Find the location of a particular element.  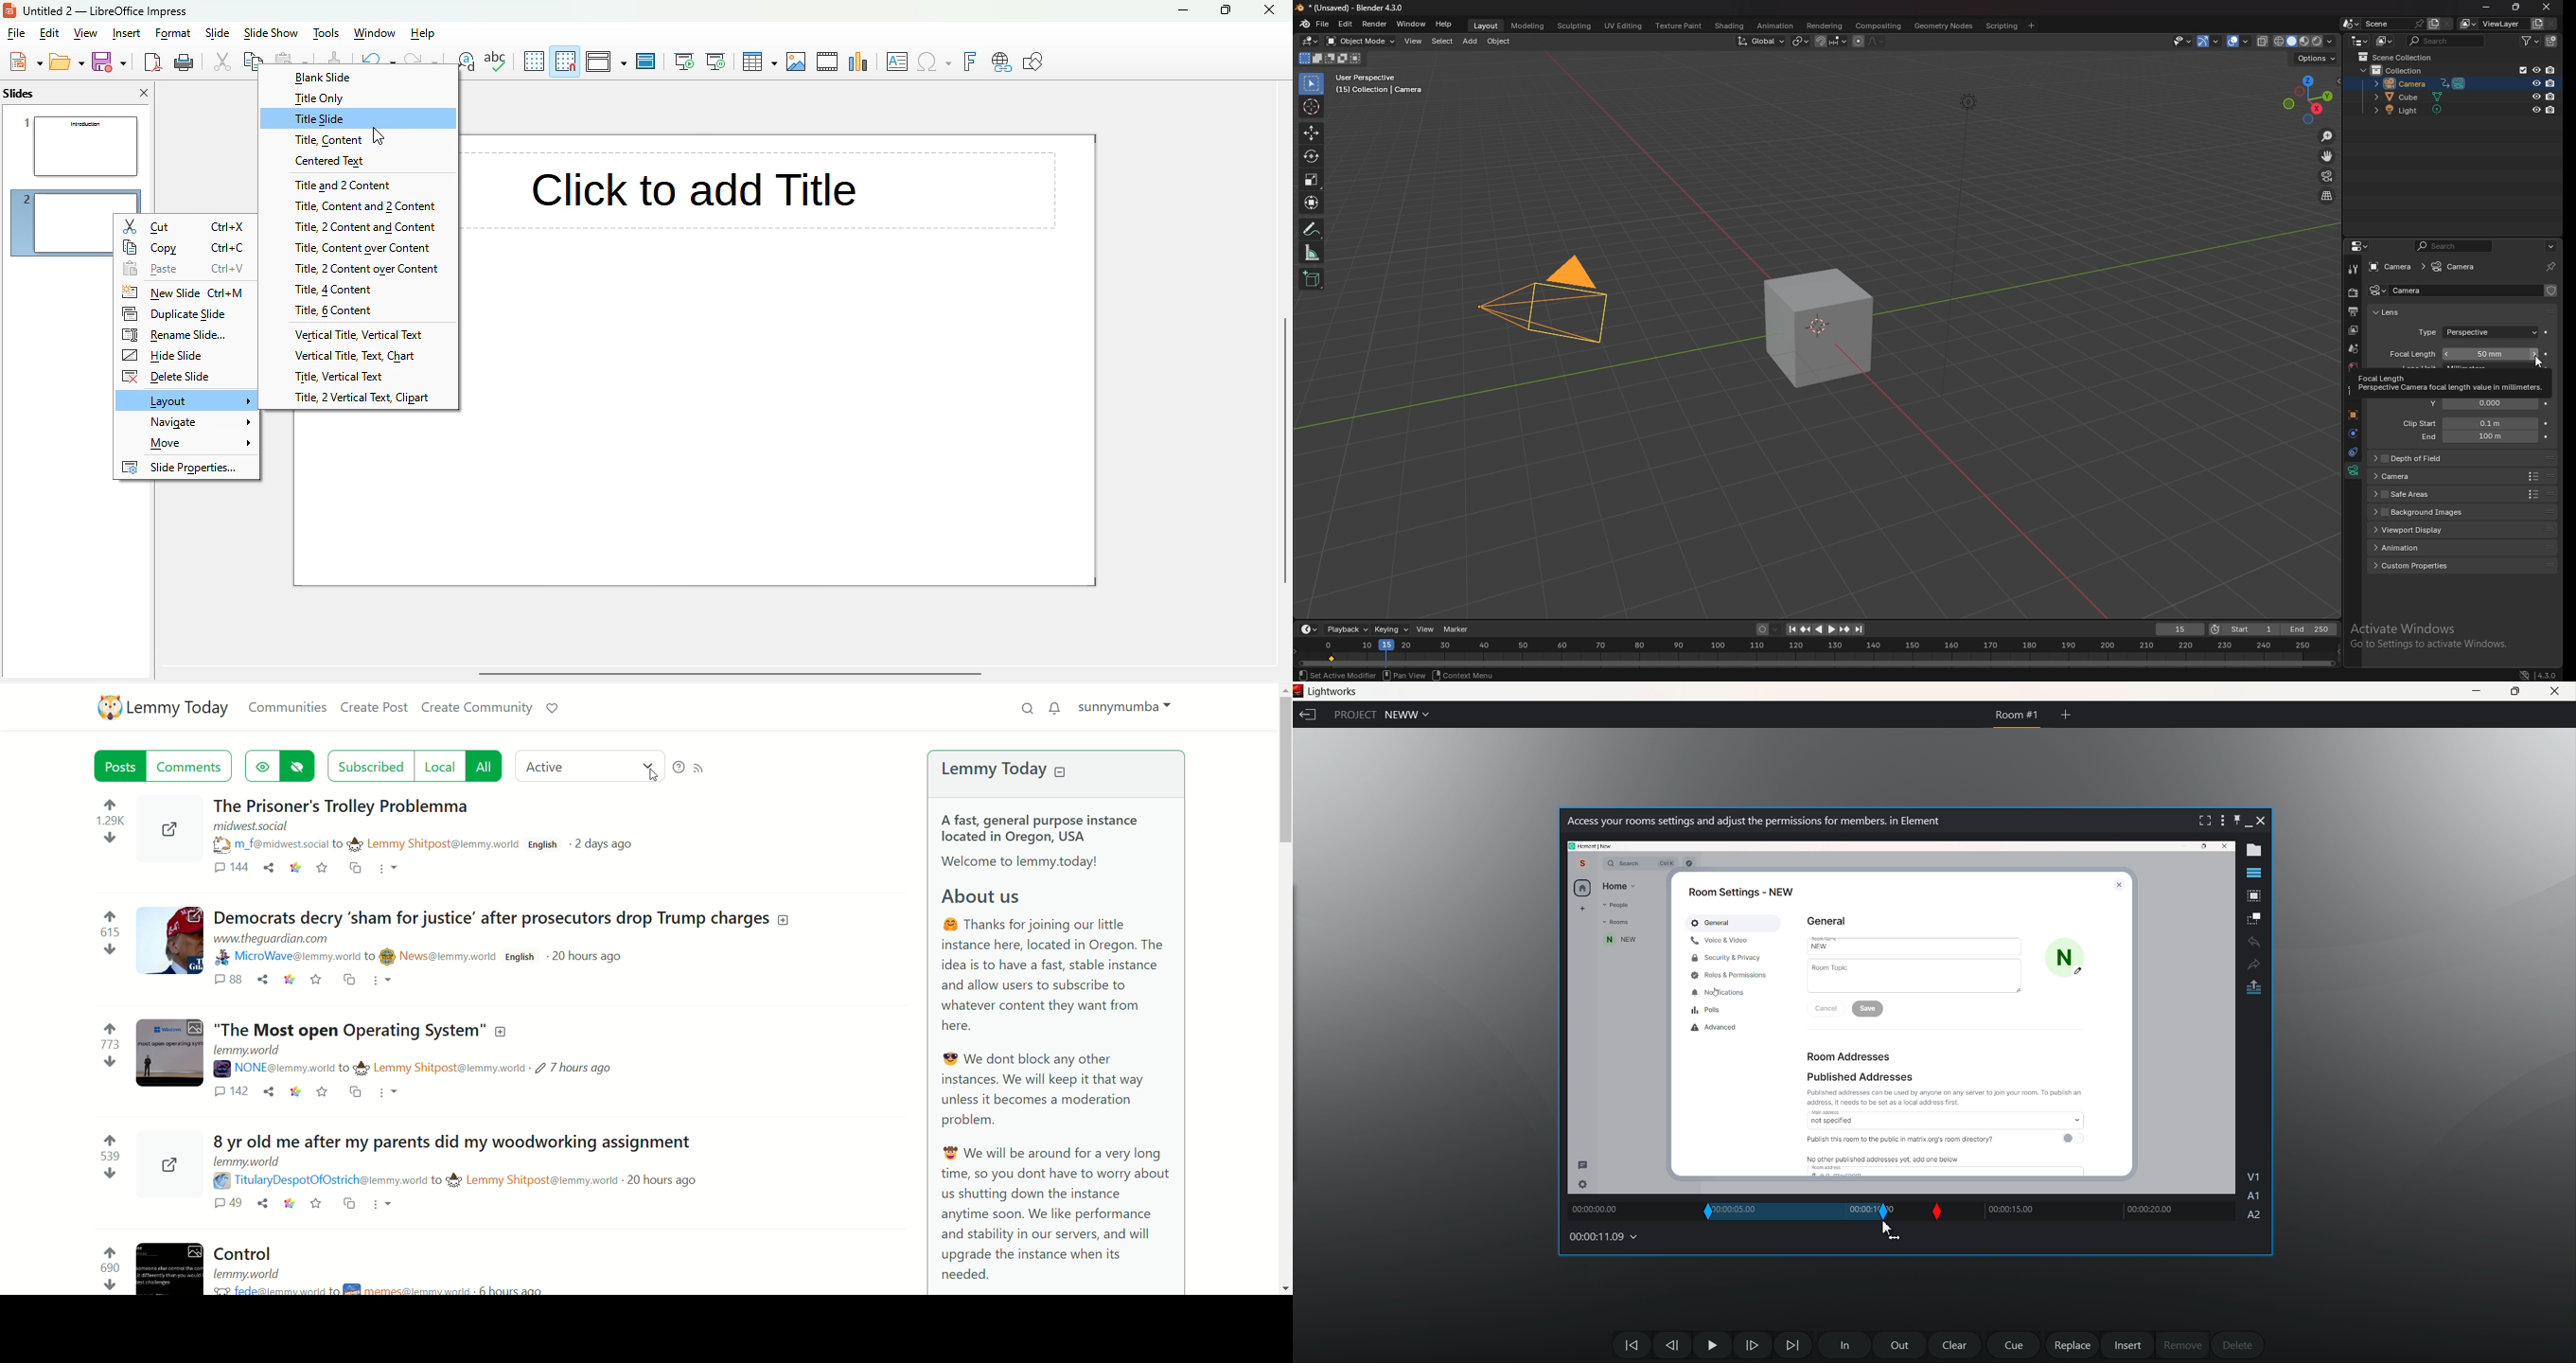

 is located at coordinates (1952, 247).